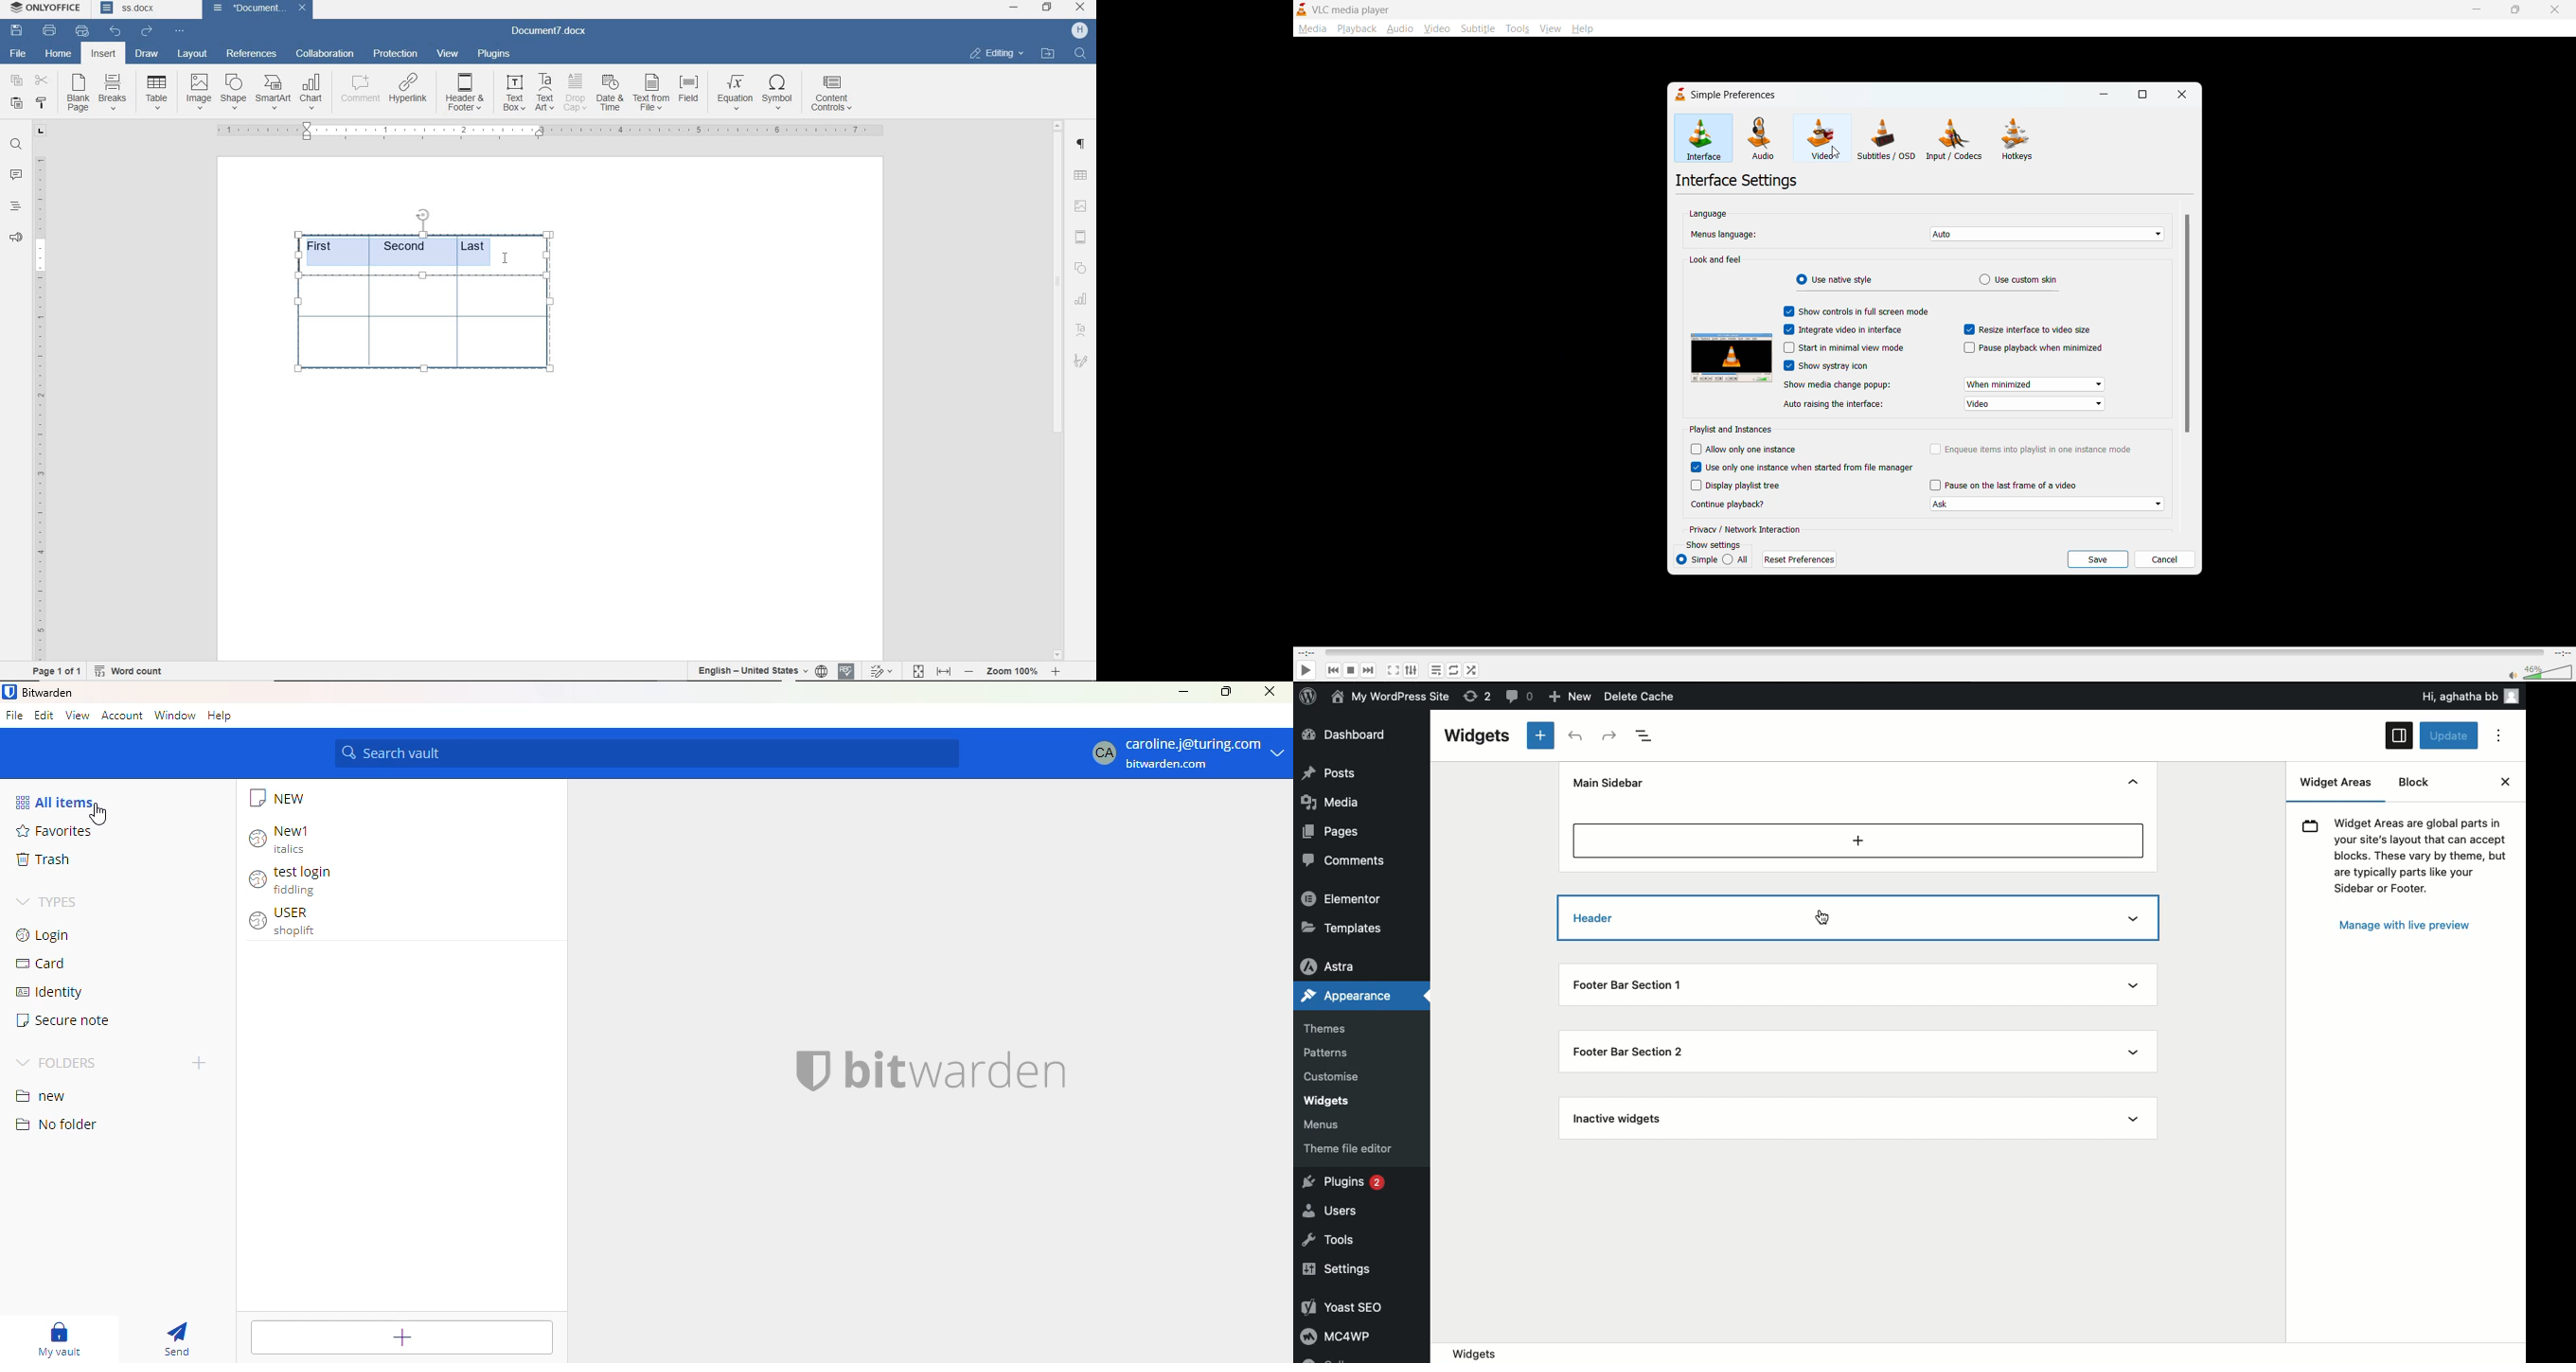 The image size is (2576, 1372). Describe the element at coordinates (273, 93) in the screenshot. I see `smart art` at that location.